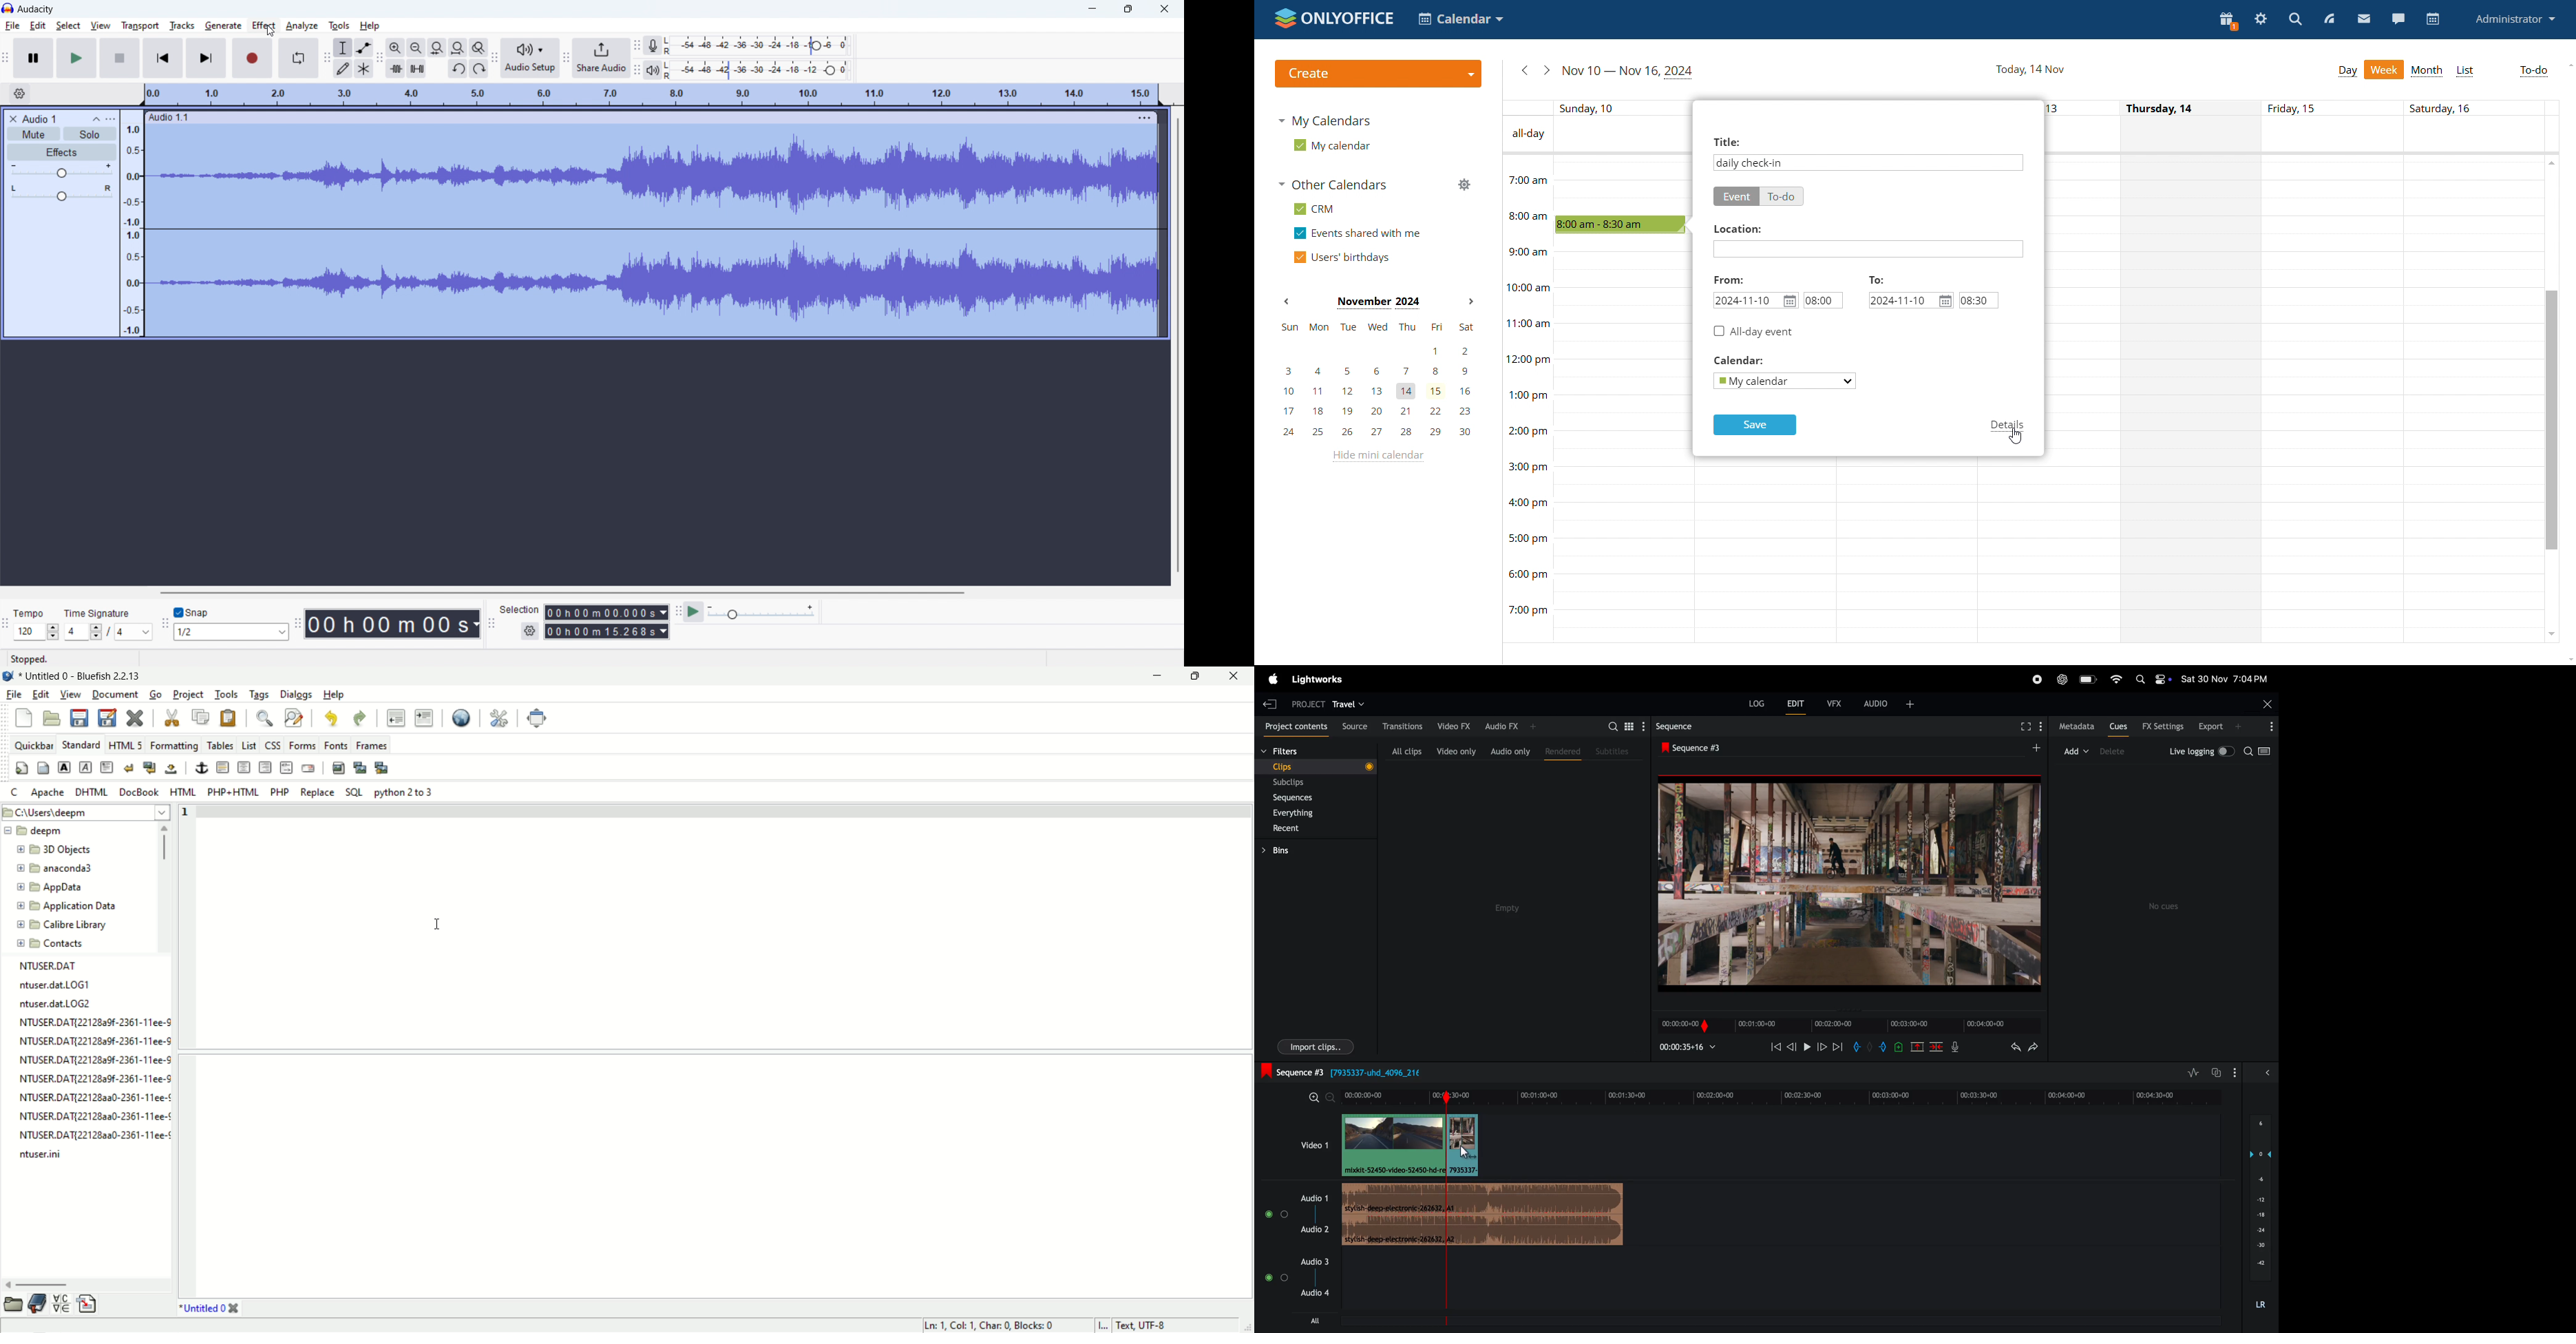 The height and width of the screenshot is (1344, 2576). What do you see at coordinates (232, 631) in the screenshot?
I see `1/2 (select snap)` at bounding box center [232, 631].